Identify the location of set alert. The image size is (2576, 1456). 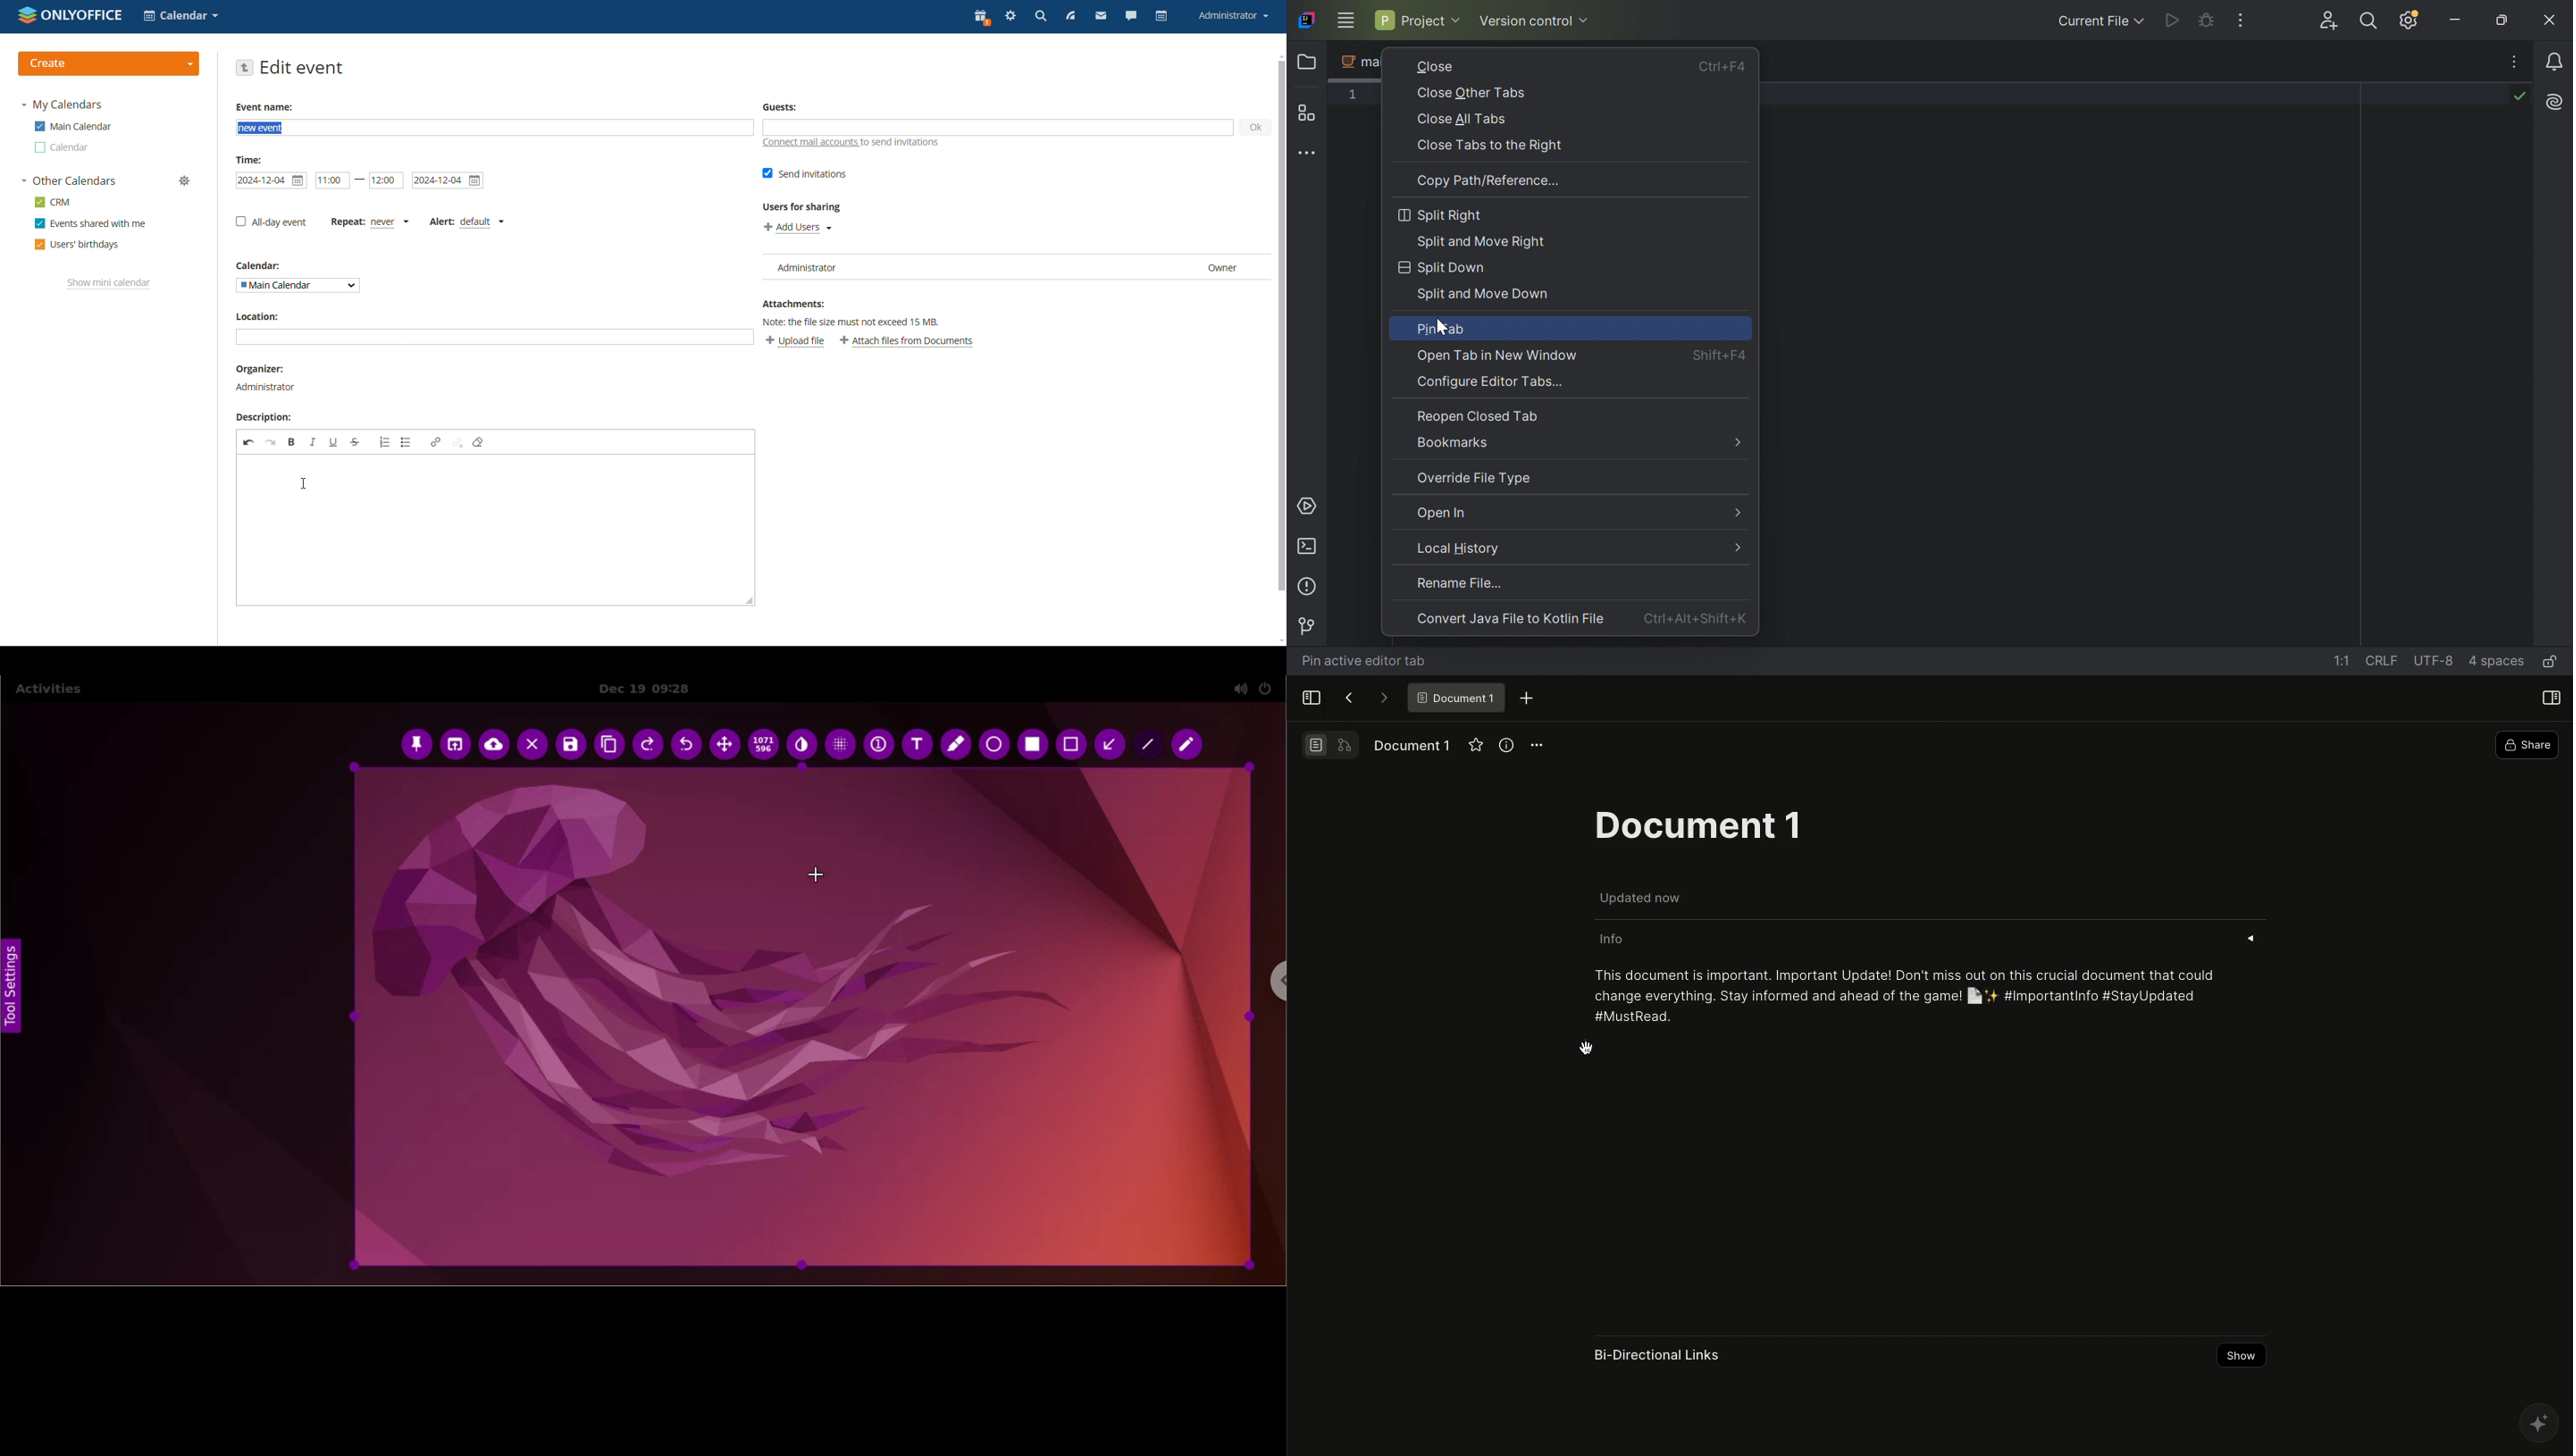
(444, 224).